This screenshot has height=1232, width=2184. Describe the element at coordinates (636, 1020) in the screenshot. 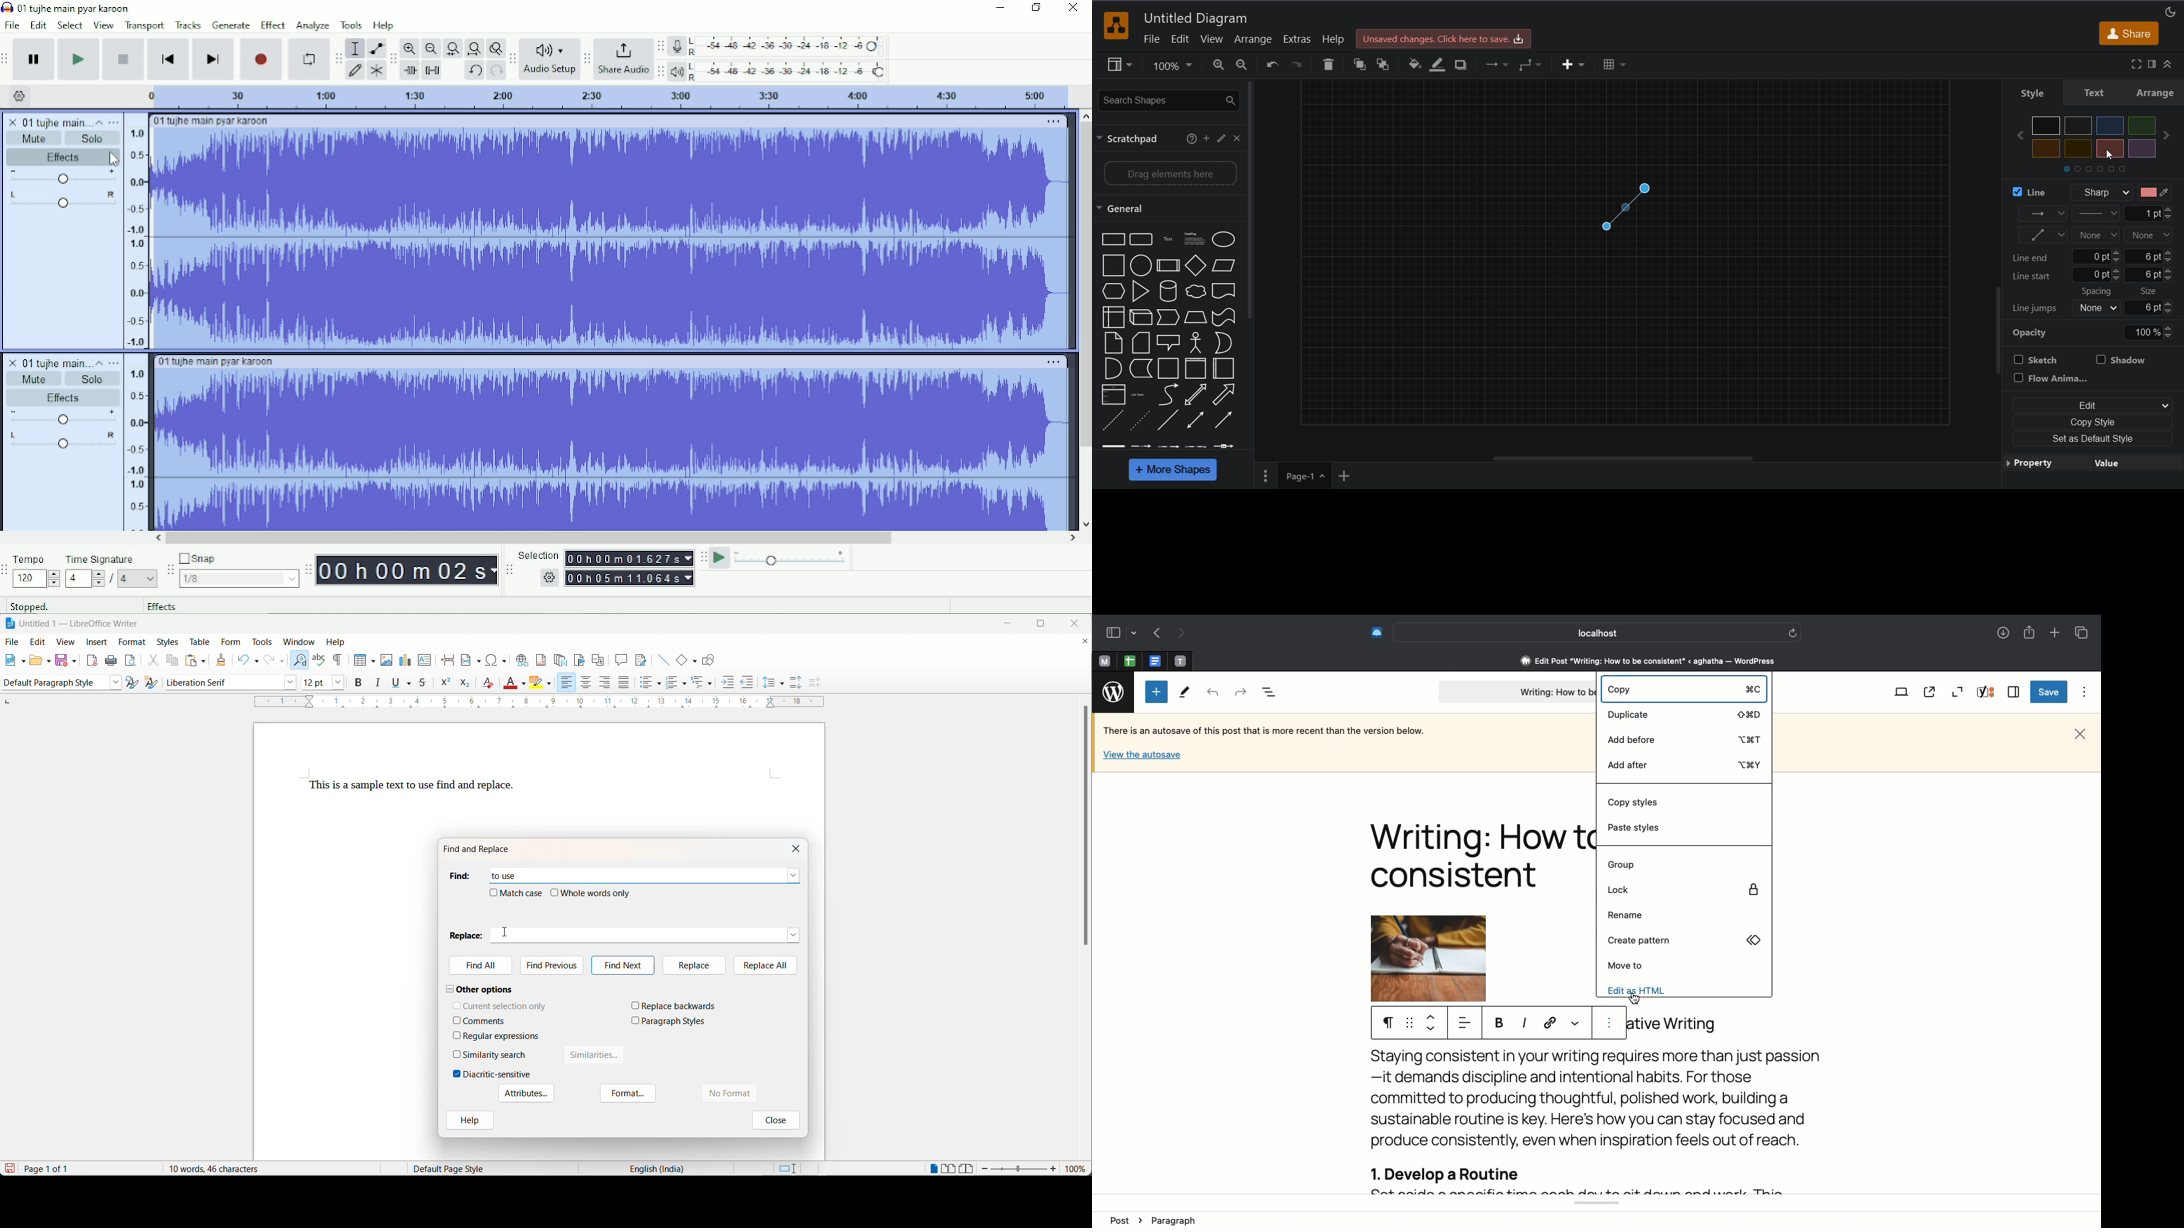

I see `checkbox` at that location.